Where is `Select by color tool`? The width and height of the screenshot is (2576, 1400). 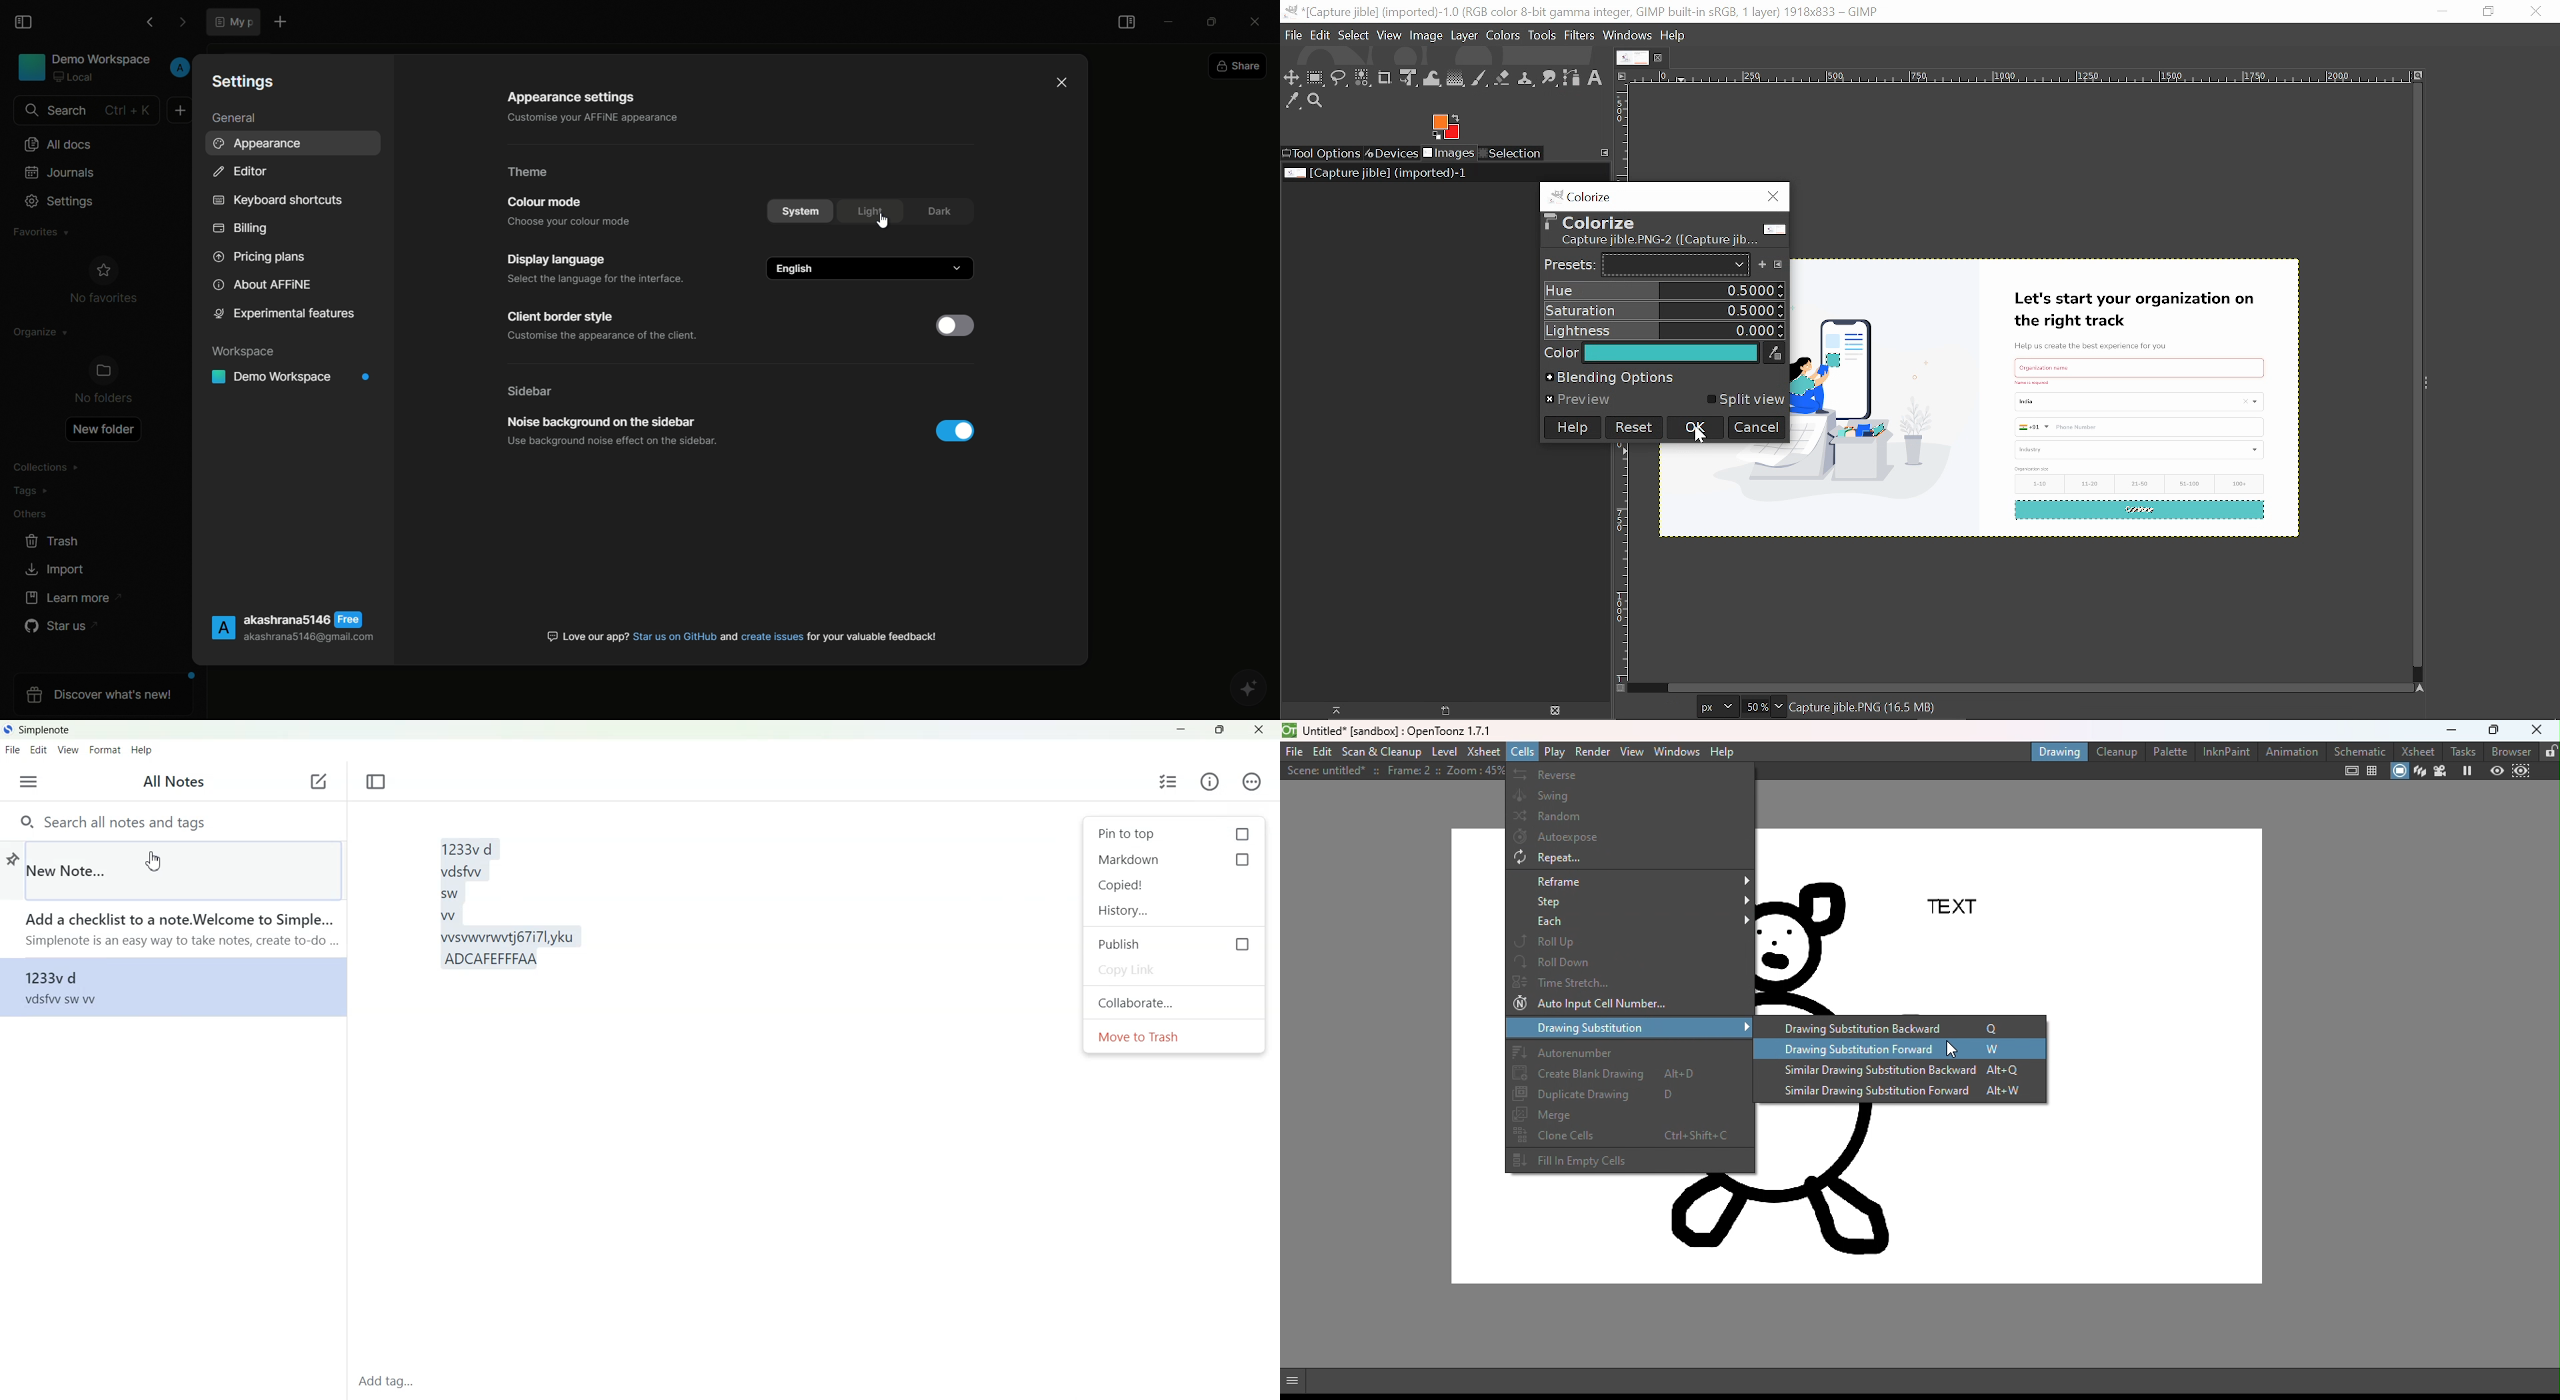 Select by color tool is located at coordinates (1361, 77).